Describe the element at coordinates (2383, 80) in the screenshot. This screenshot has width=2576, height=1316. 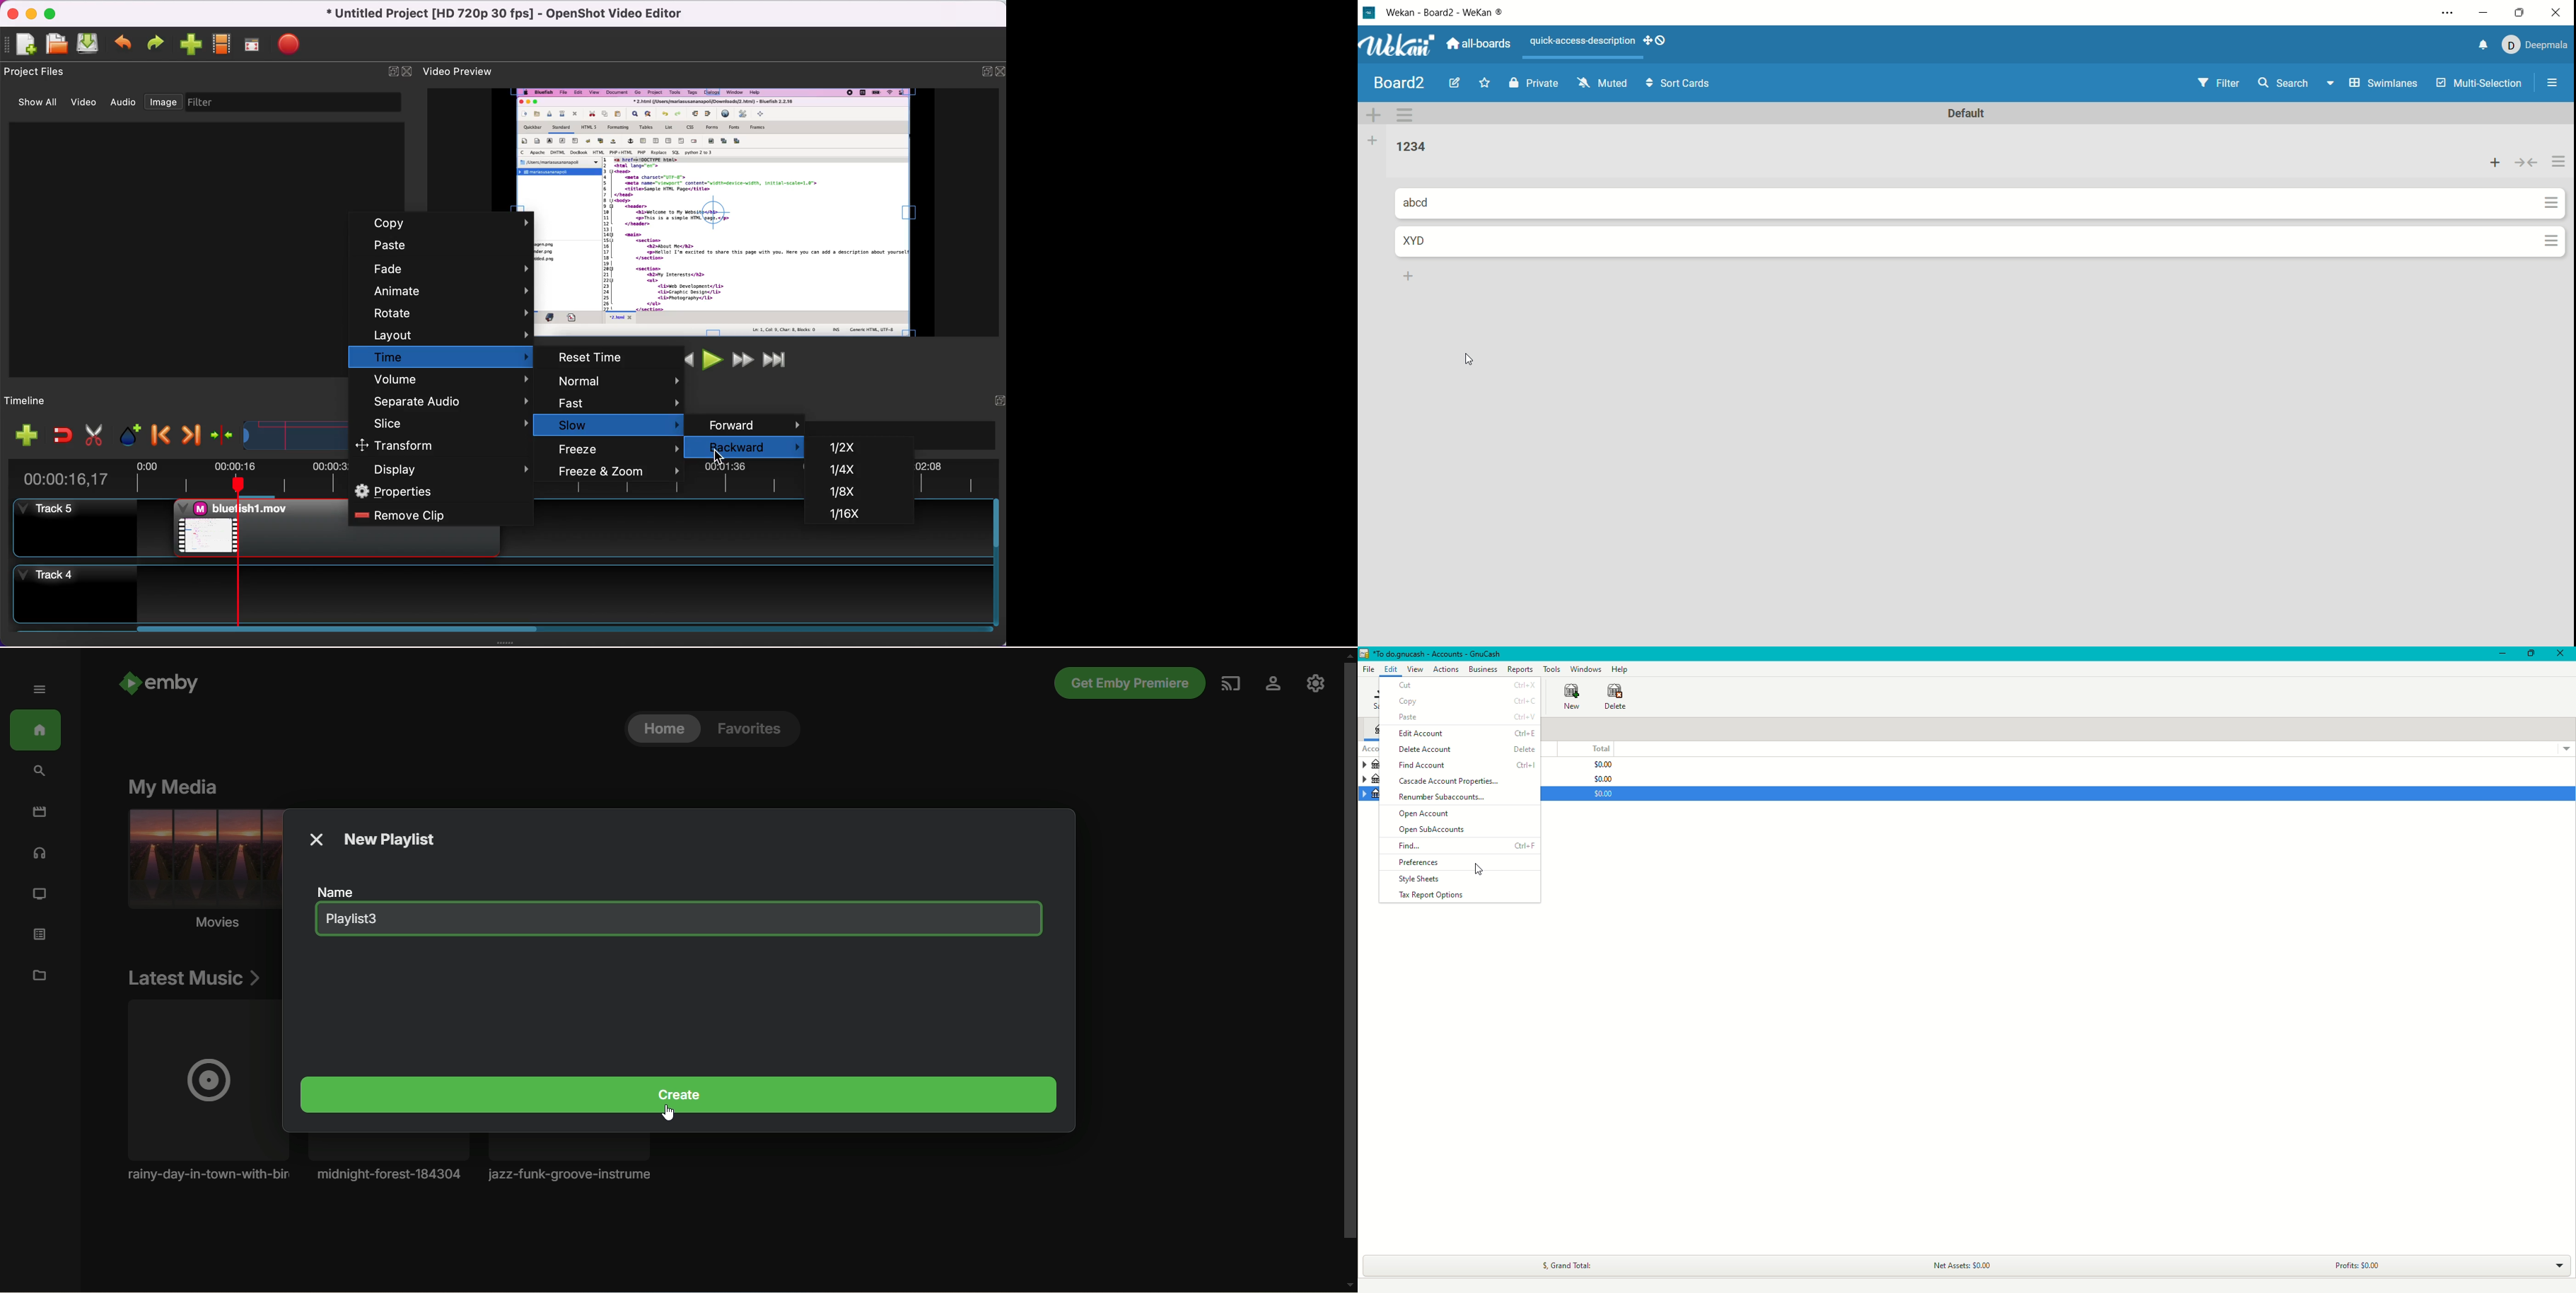
I see `swimlanes` at that location.